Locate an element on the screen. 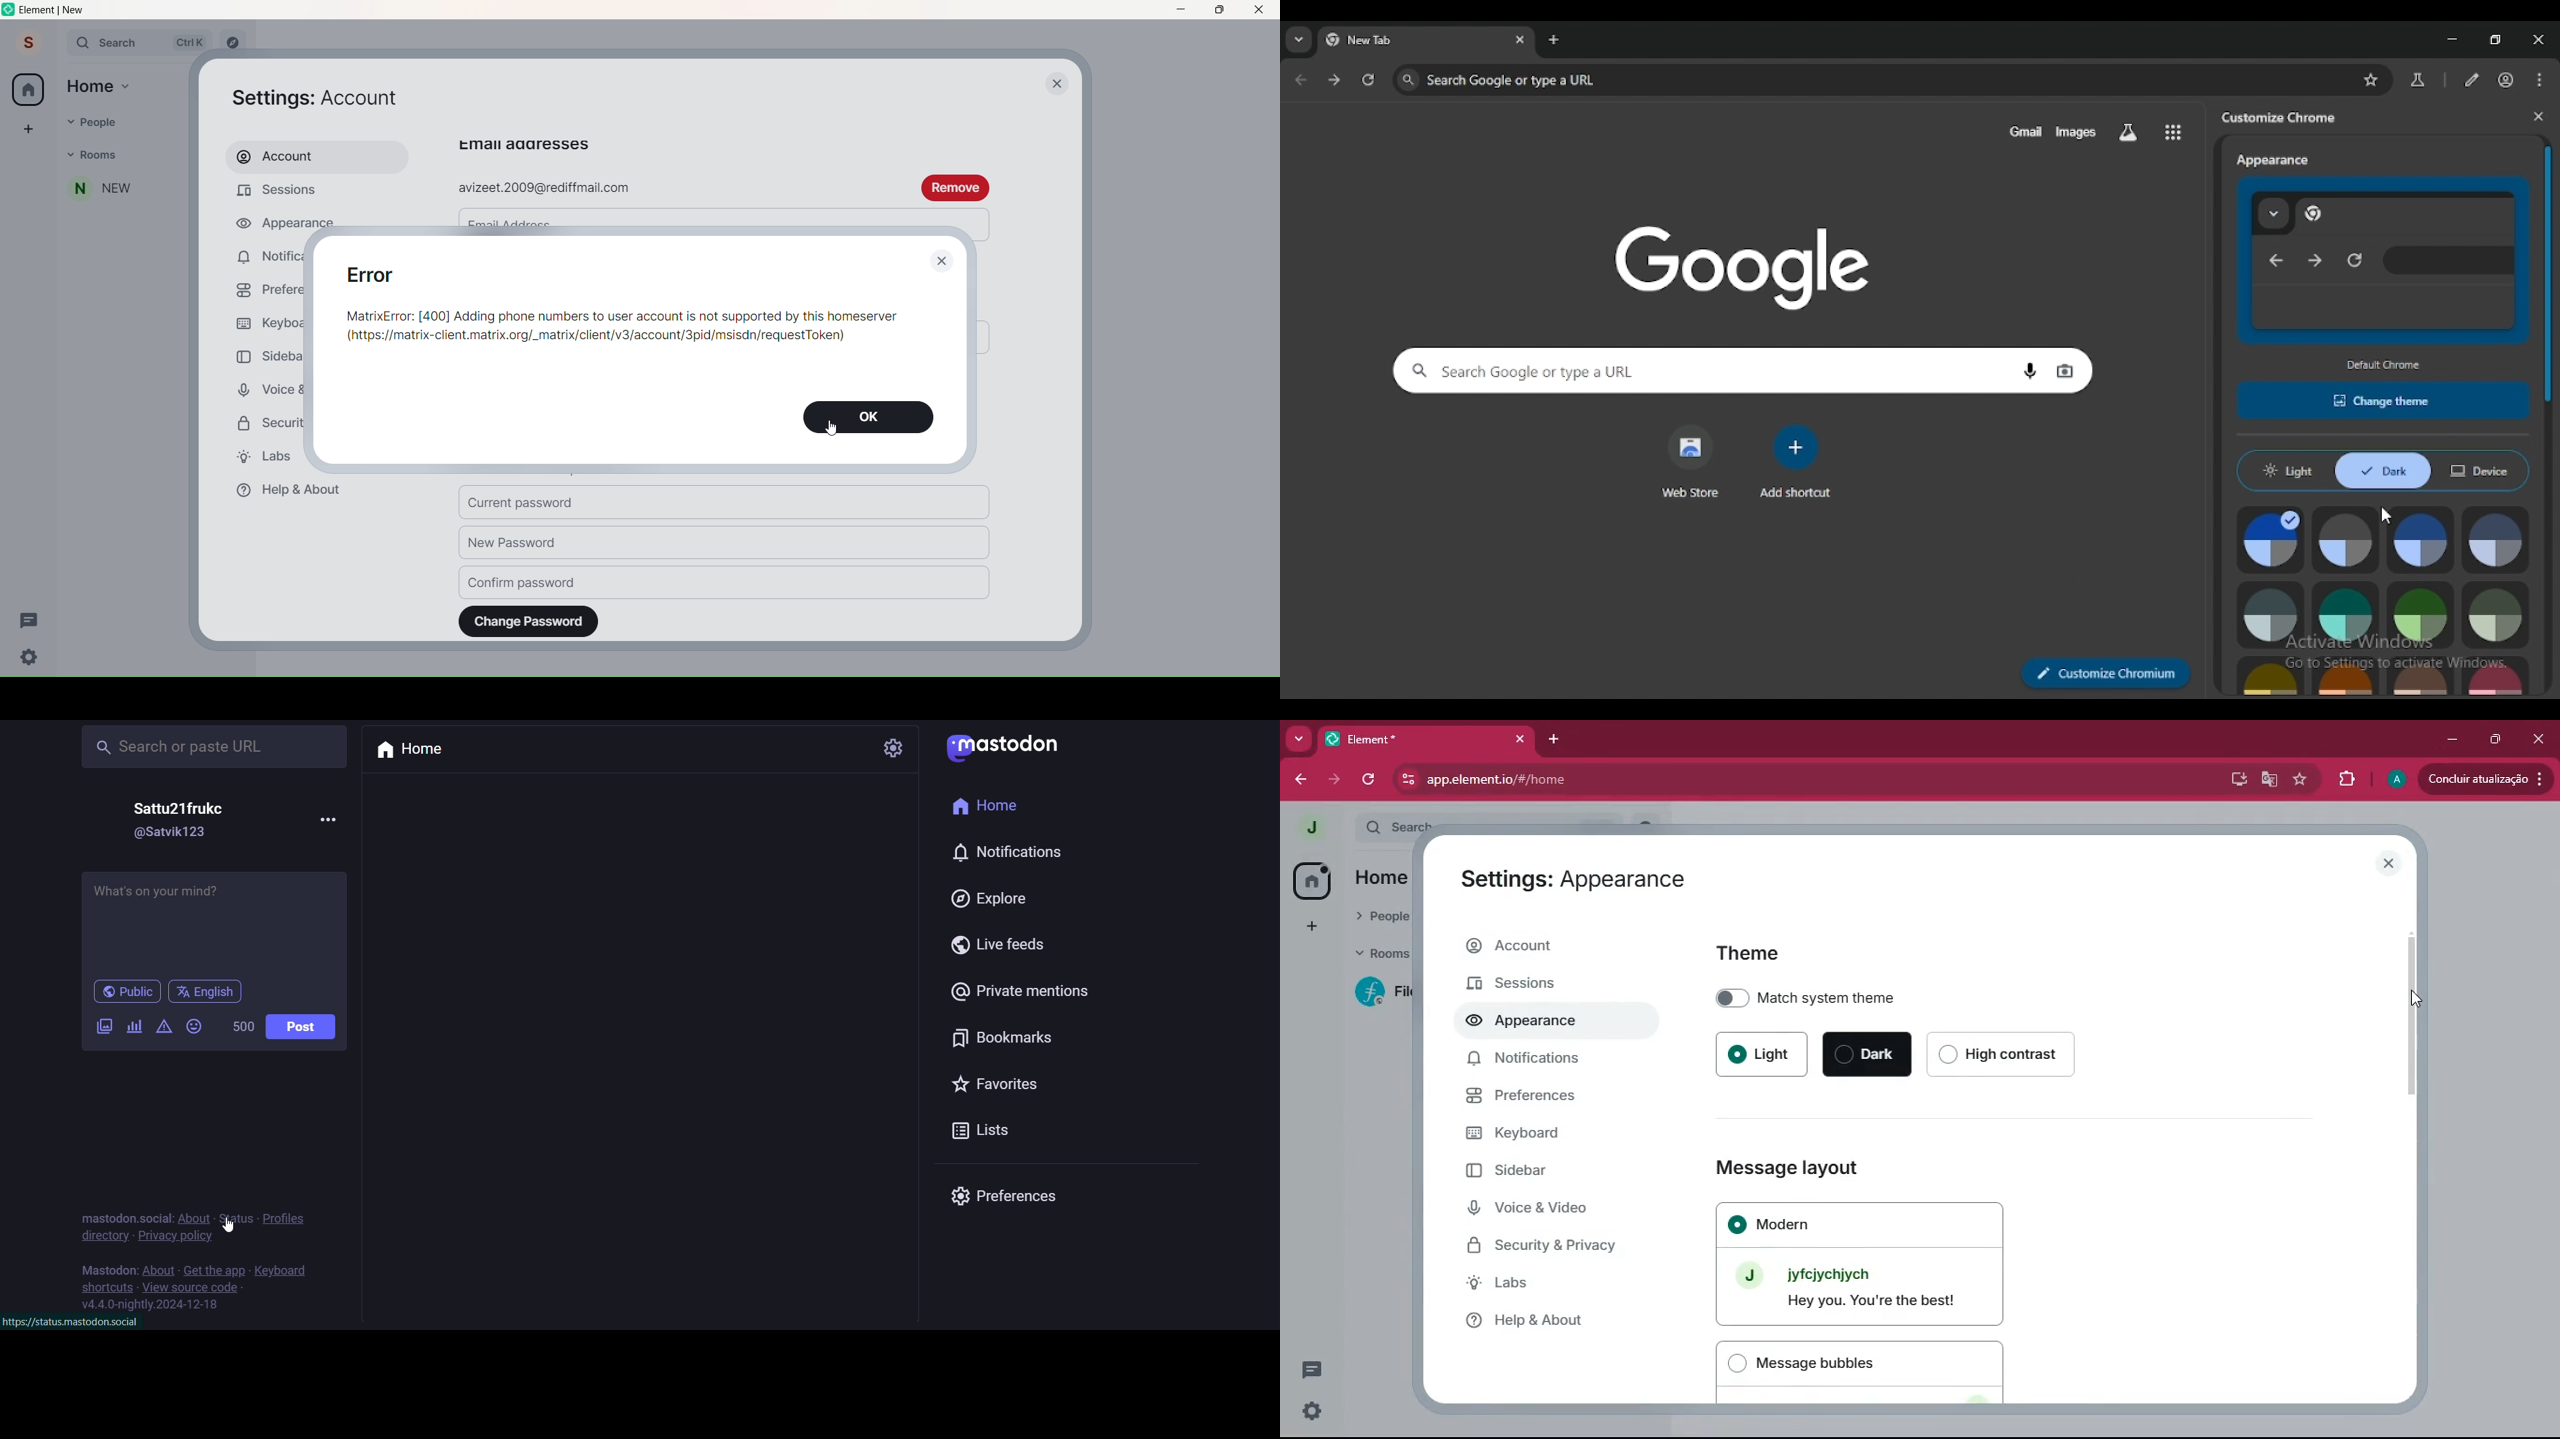 Image resolution: width=2576 pixels, height=1456 pixels. poll is located at coordinates (134, 1029).